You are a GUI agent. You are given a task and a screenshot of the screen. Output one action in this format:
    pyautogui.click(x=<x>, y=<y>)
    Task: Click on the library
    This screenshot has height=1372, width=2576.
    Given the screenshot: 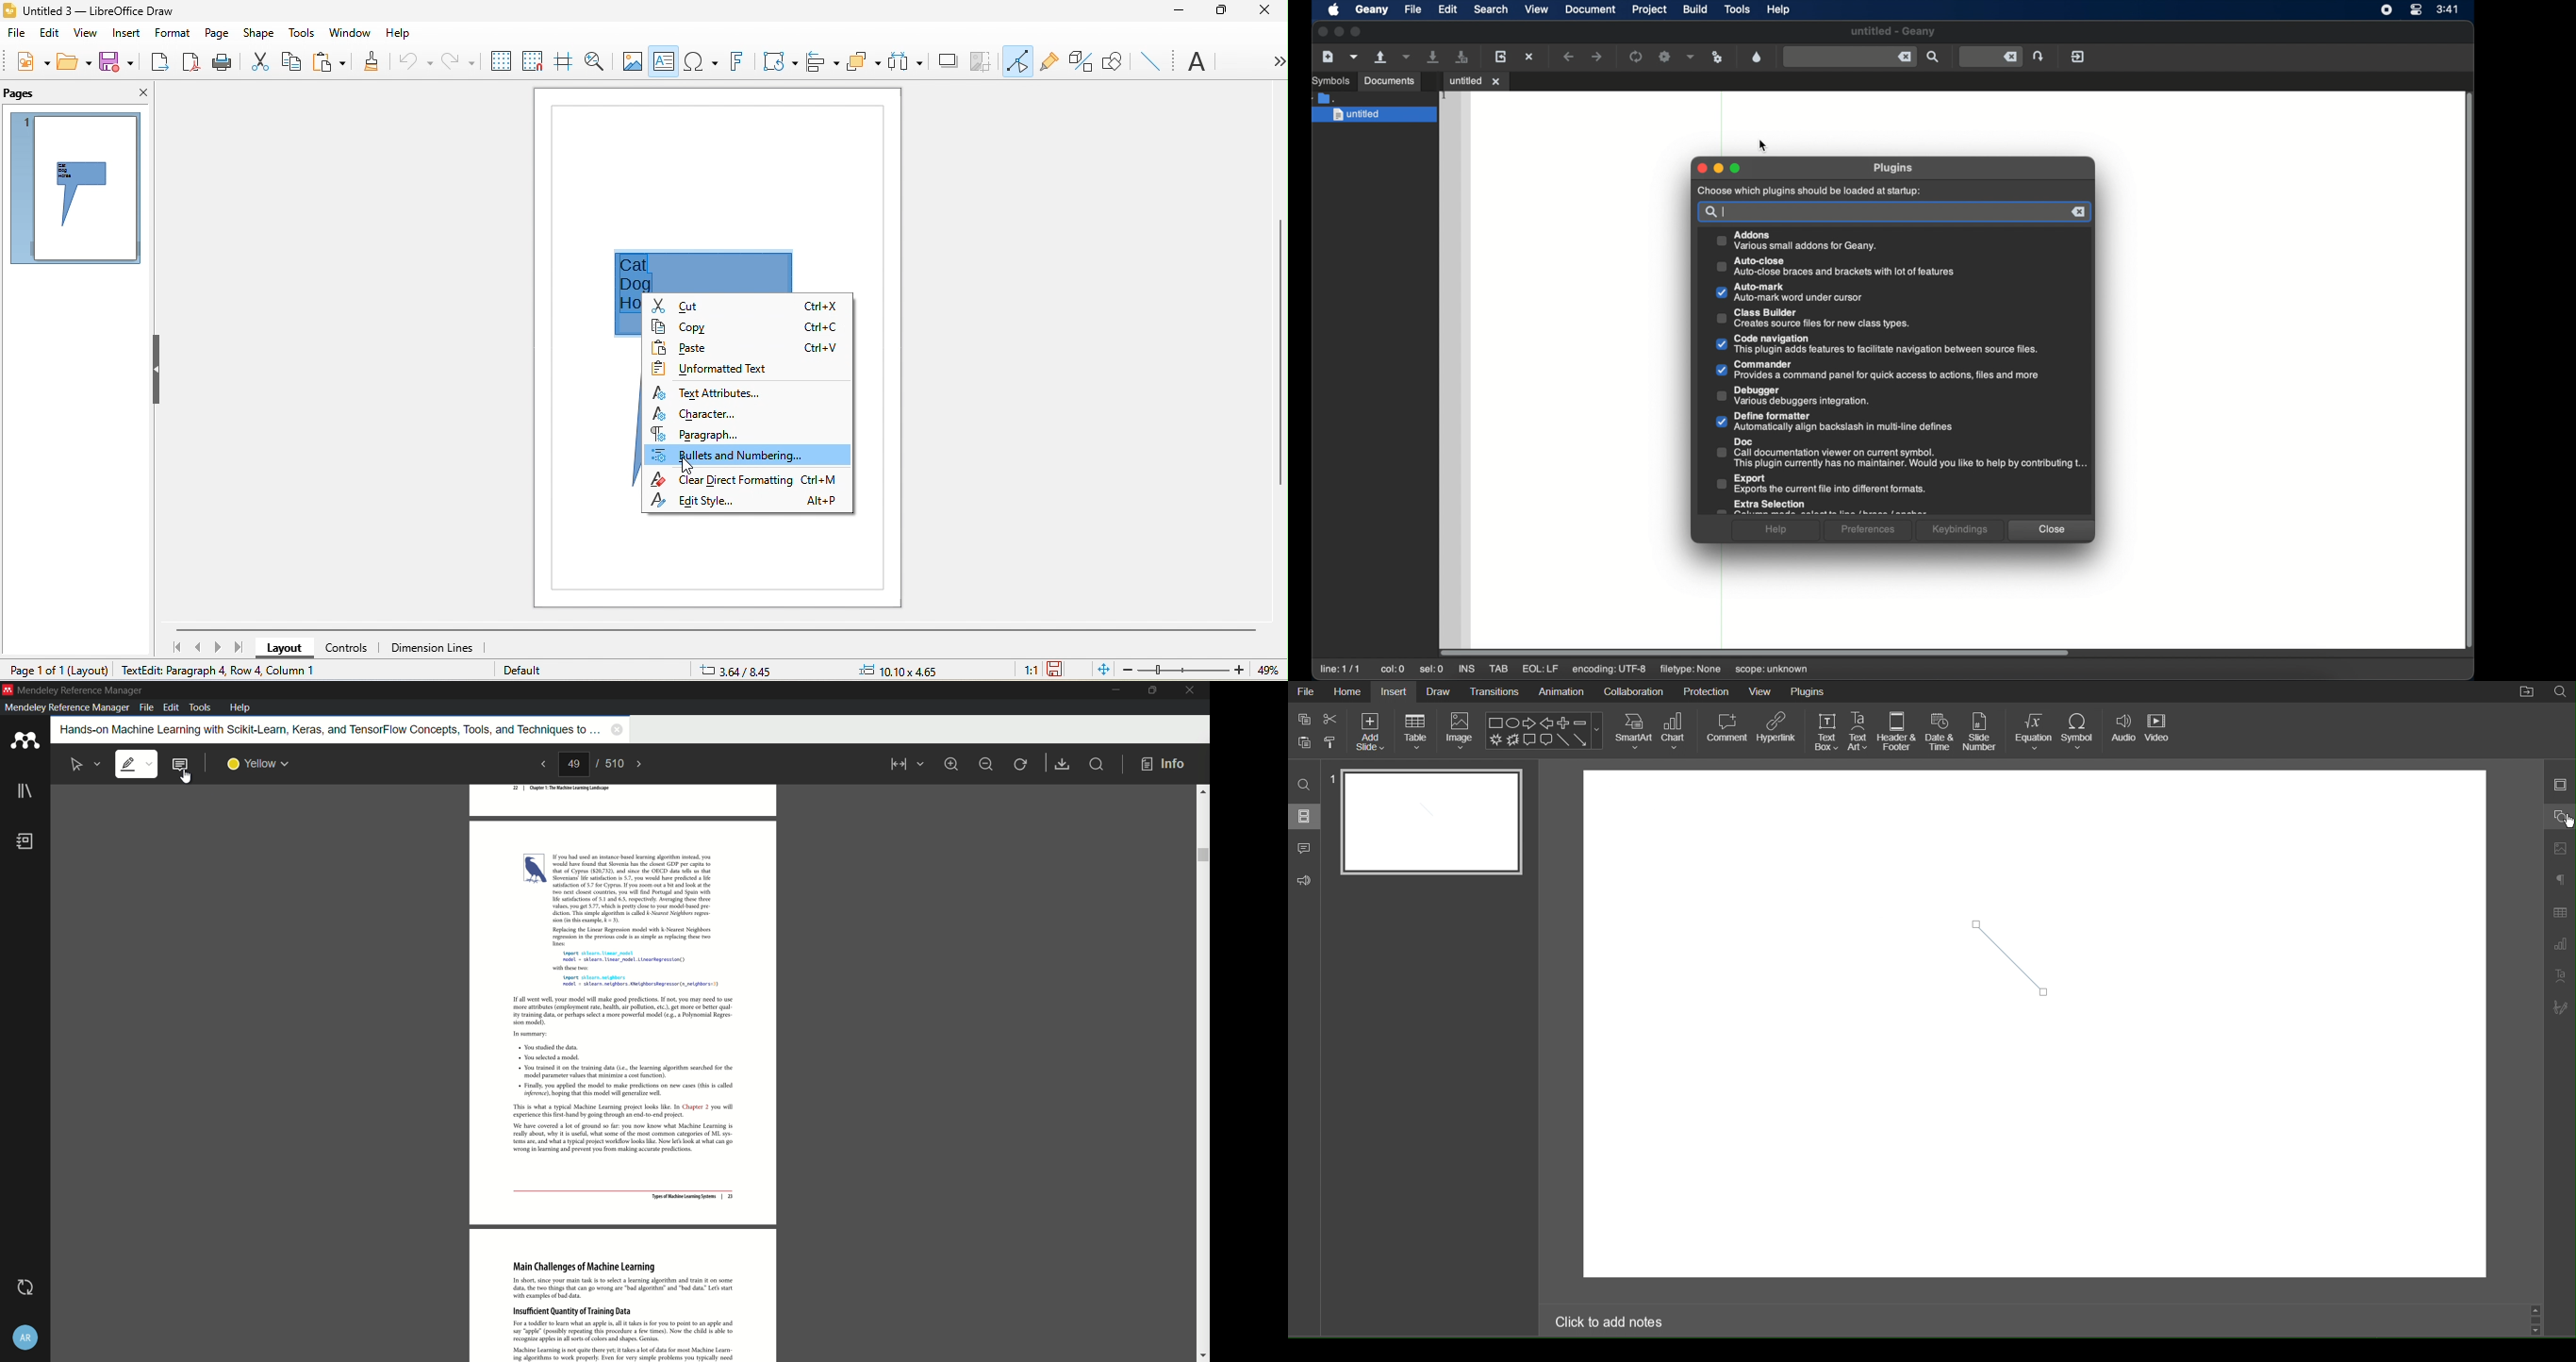 What is the action you would take?
    pyautogui.click(x=24, y=793)
    